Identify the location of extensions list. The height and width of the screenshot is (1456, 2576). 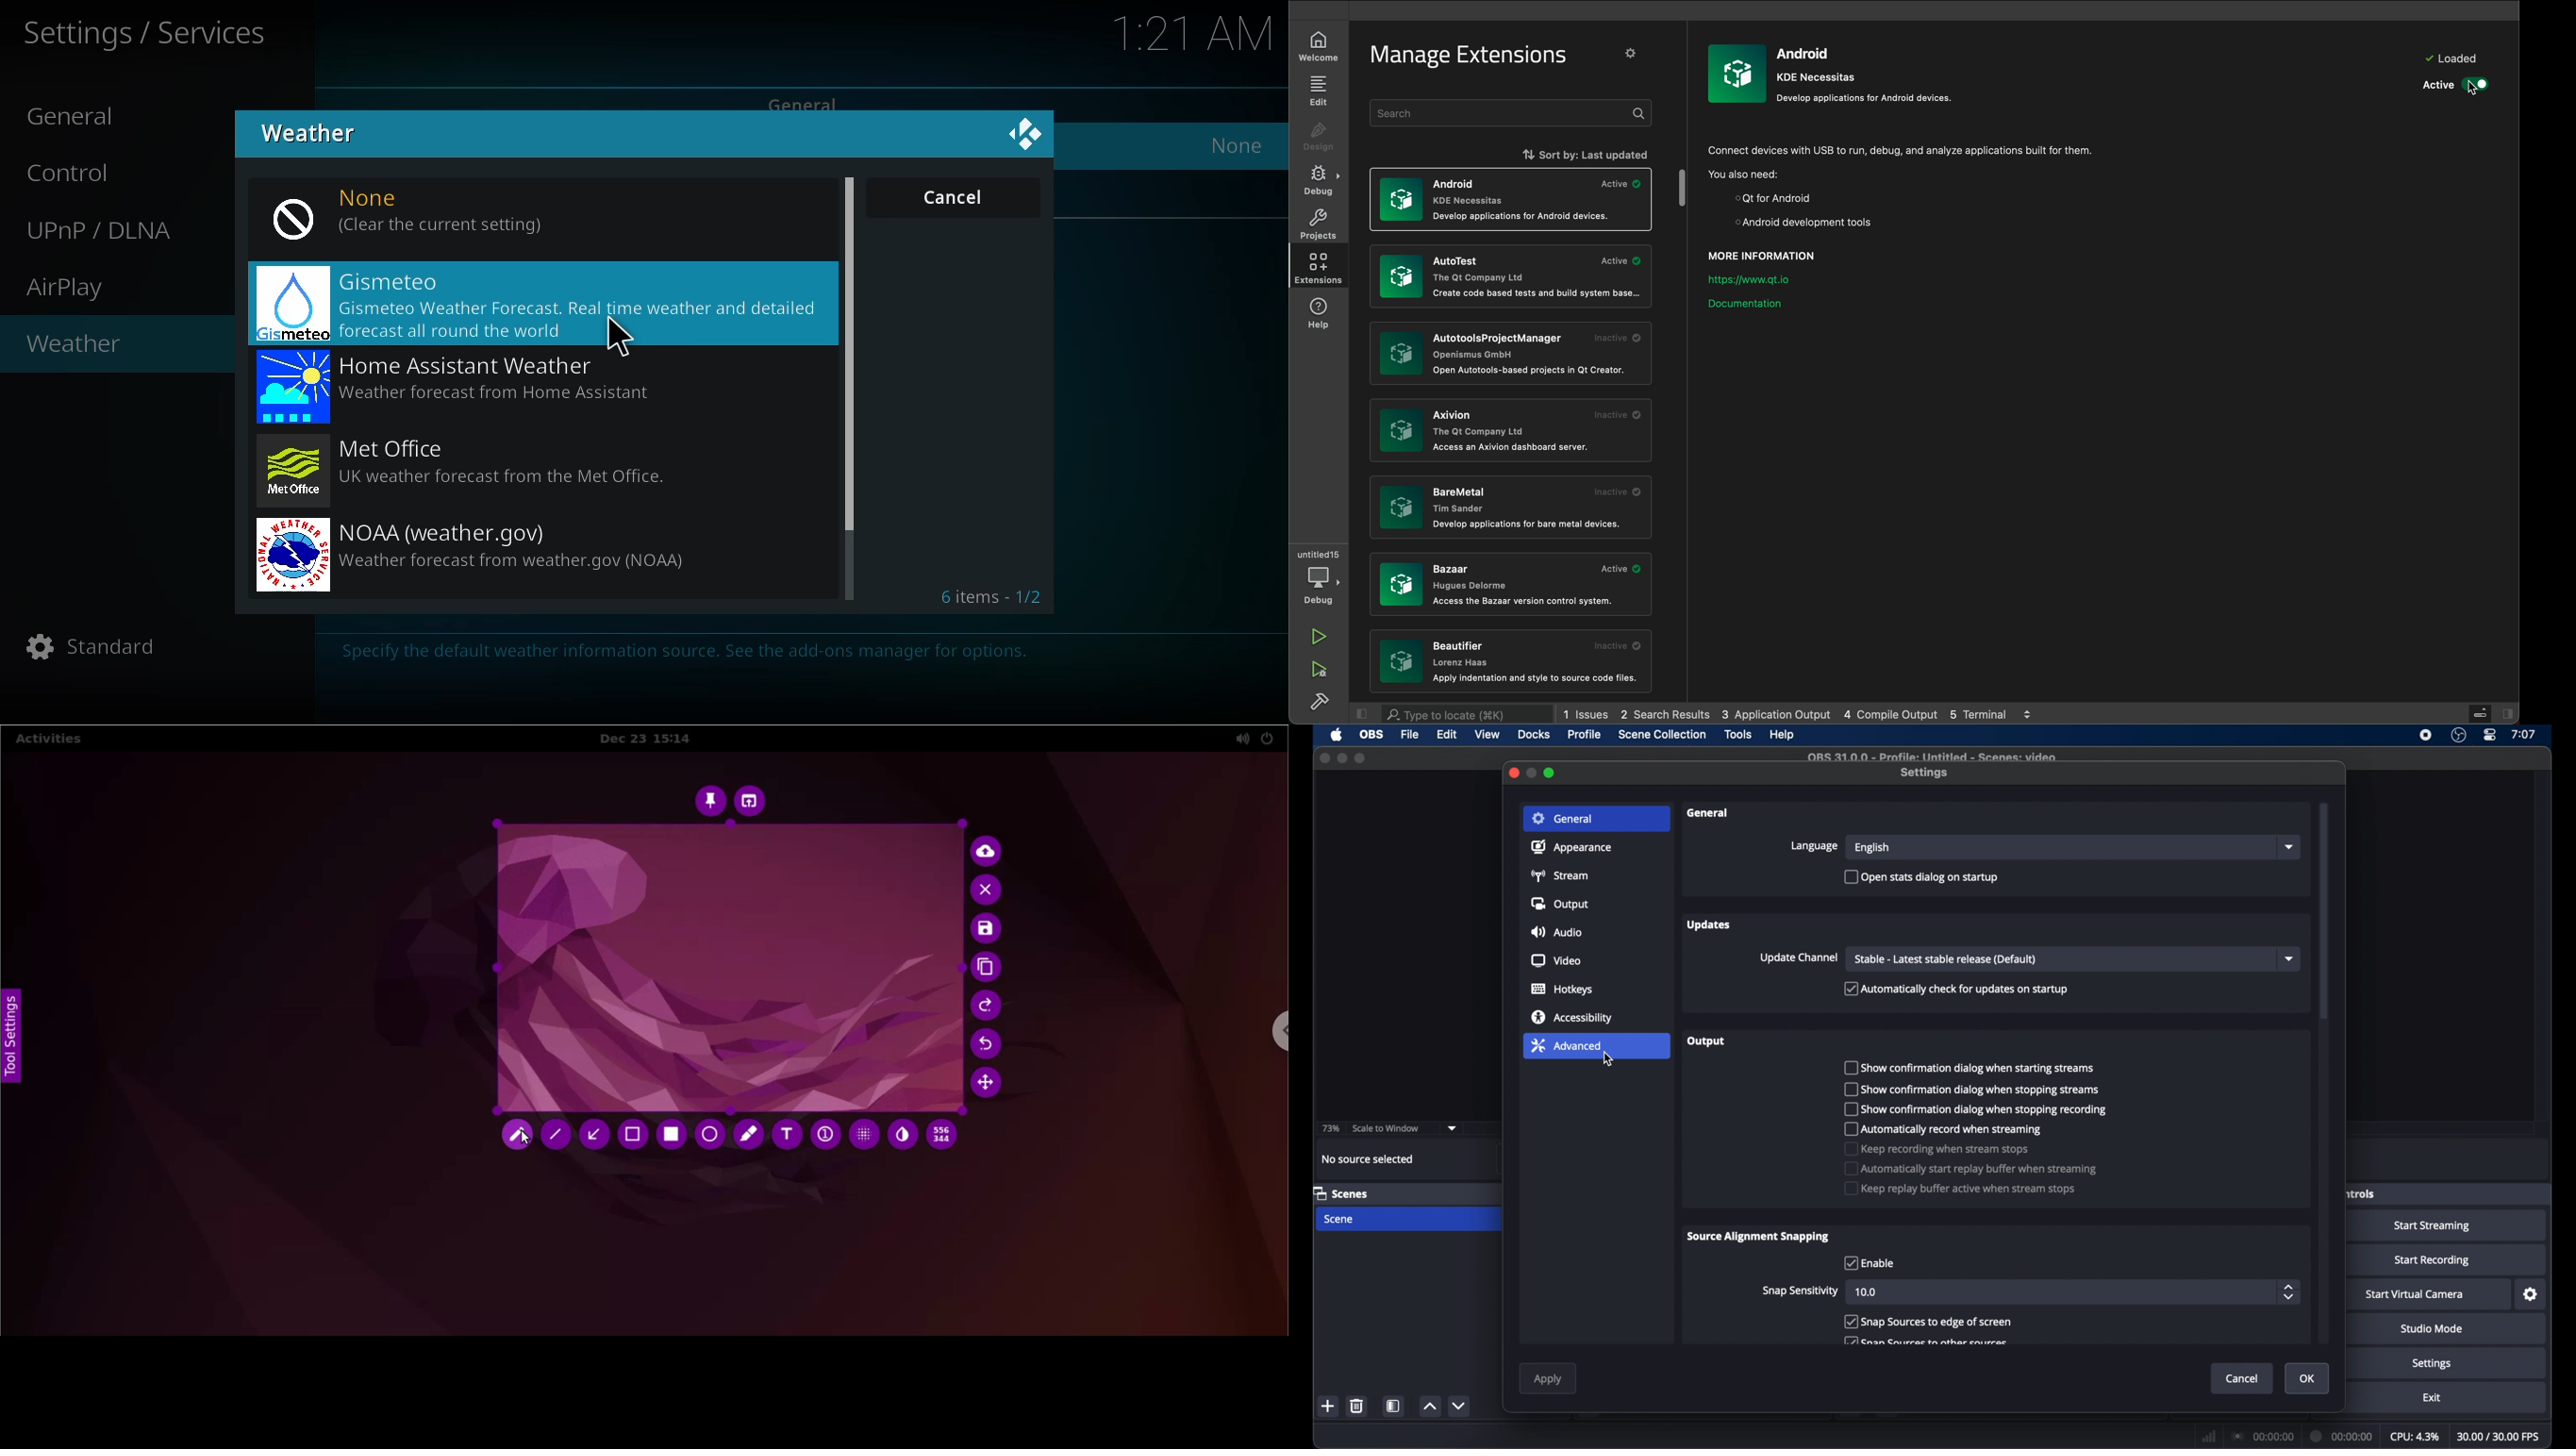
(1511, 198).